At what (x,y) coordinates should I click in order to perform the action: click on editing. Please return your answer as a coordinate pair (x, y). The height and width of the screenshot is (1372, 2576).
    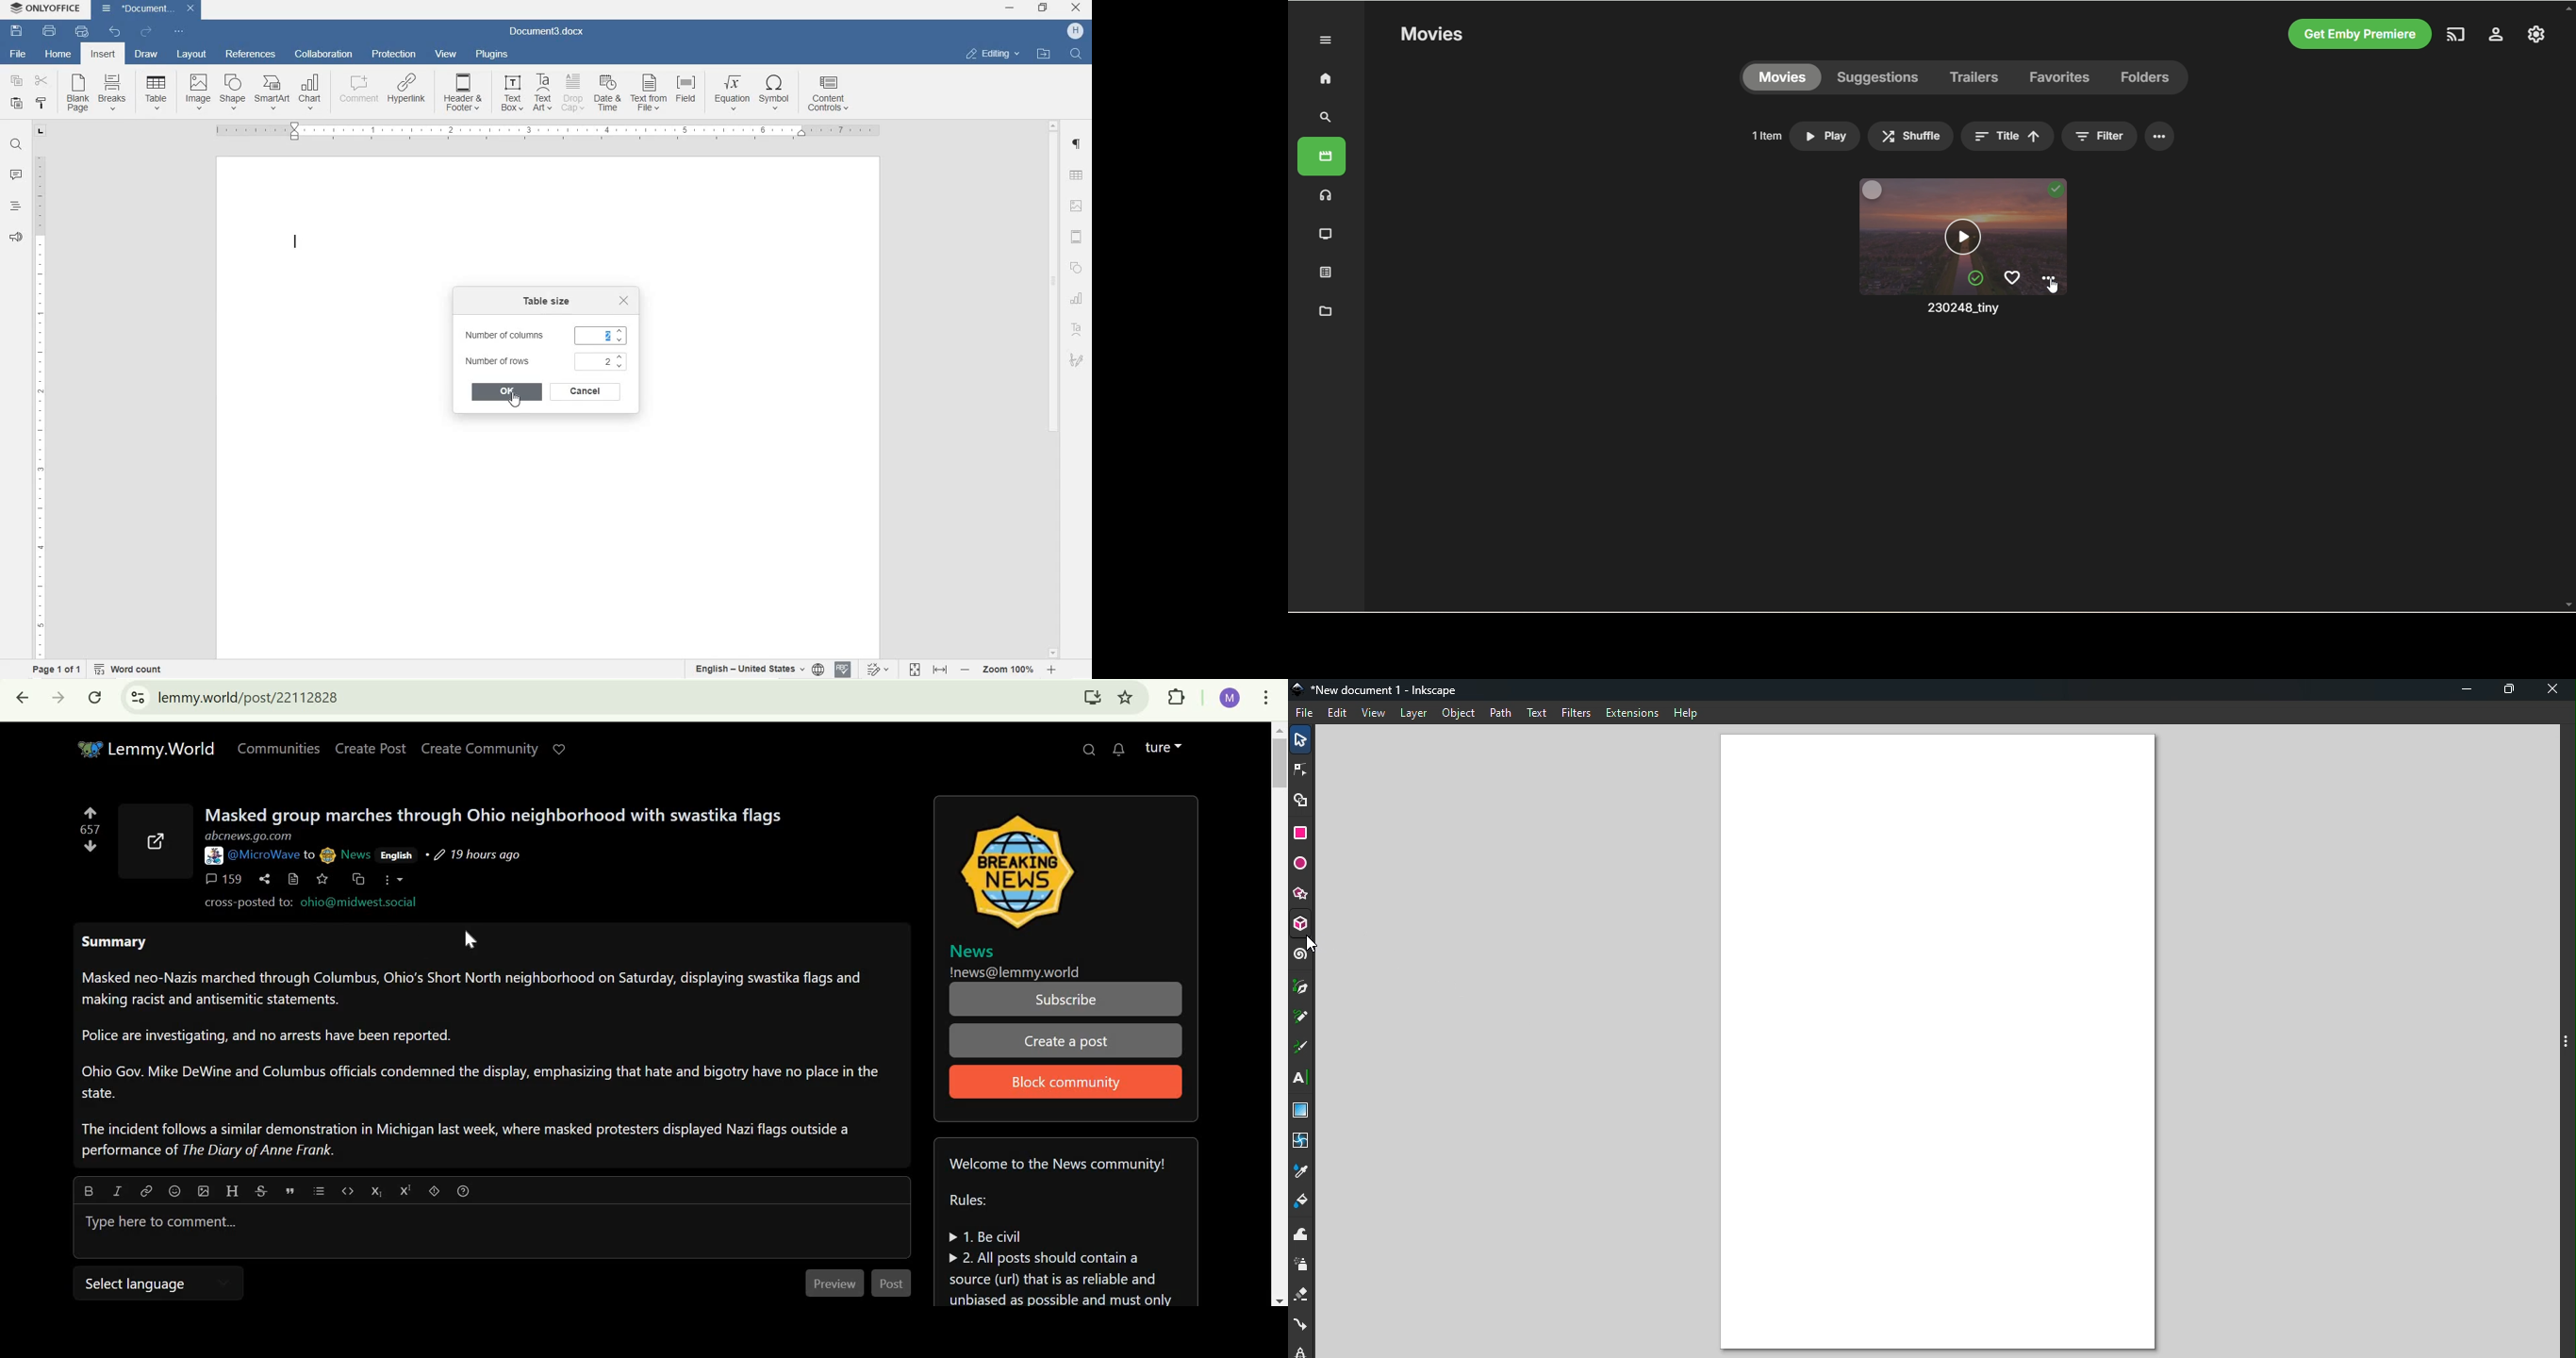
    Looking at the image, I should click on (994, 53).